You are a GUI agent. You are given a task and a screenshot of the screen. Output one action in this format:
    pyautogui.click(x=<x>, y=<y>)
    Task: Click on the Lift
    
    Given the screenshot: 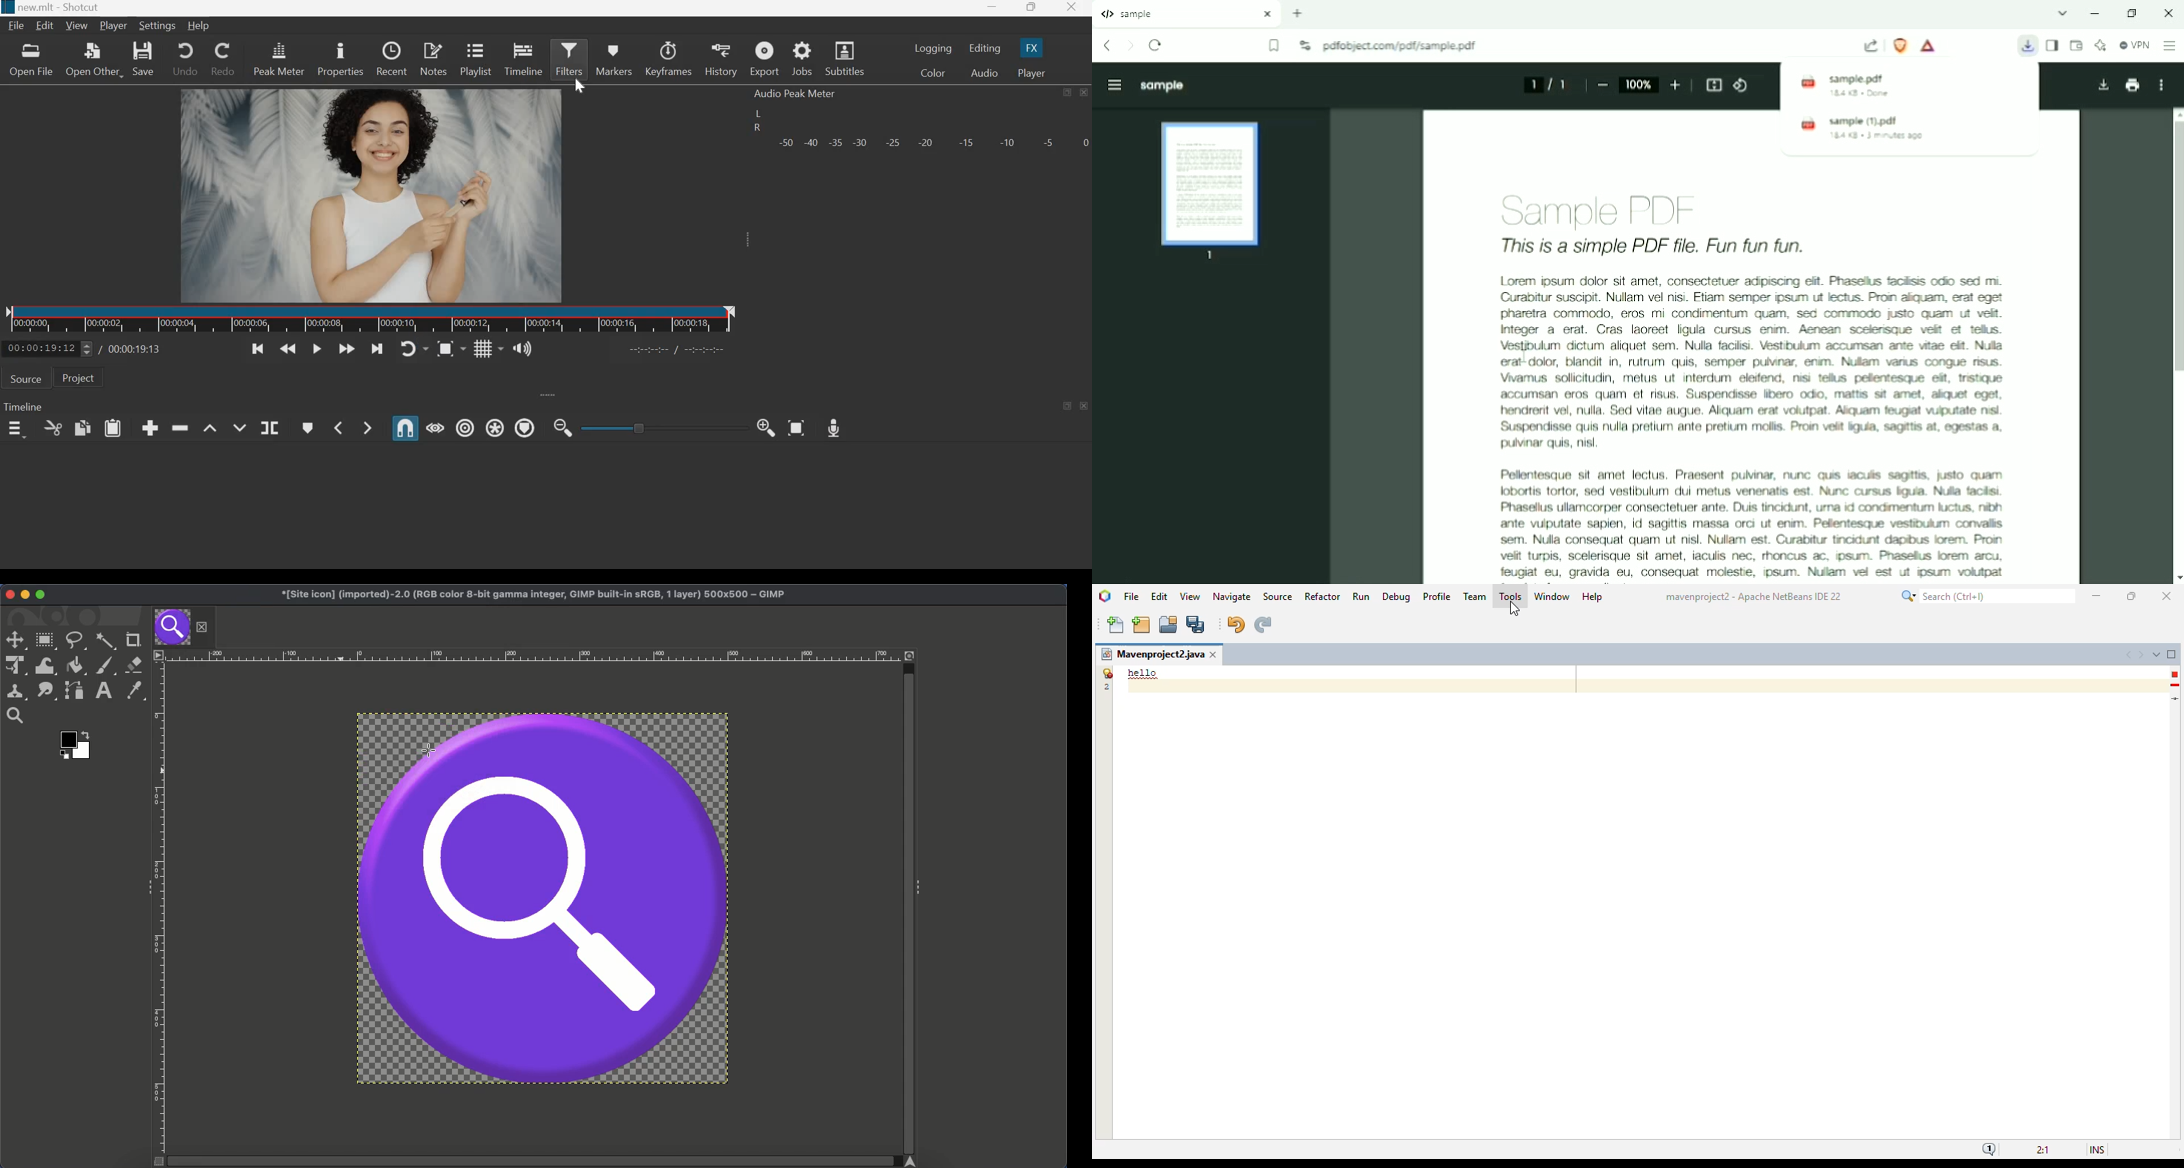 What is the action you would take?
    pyautogui.click(x=210, y=428)
    